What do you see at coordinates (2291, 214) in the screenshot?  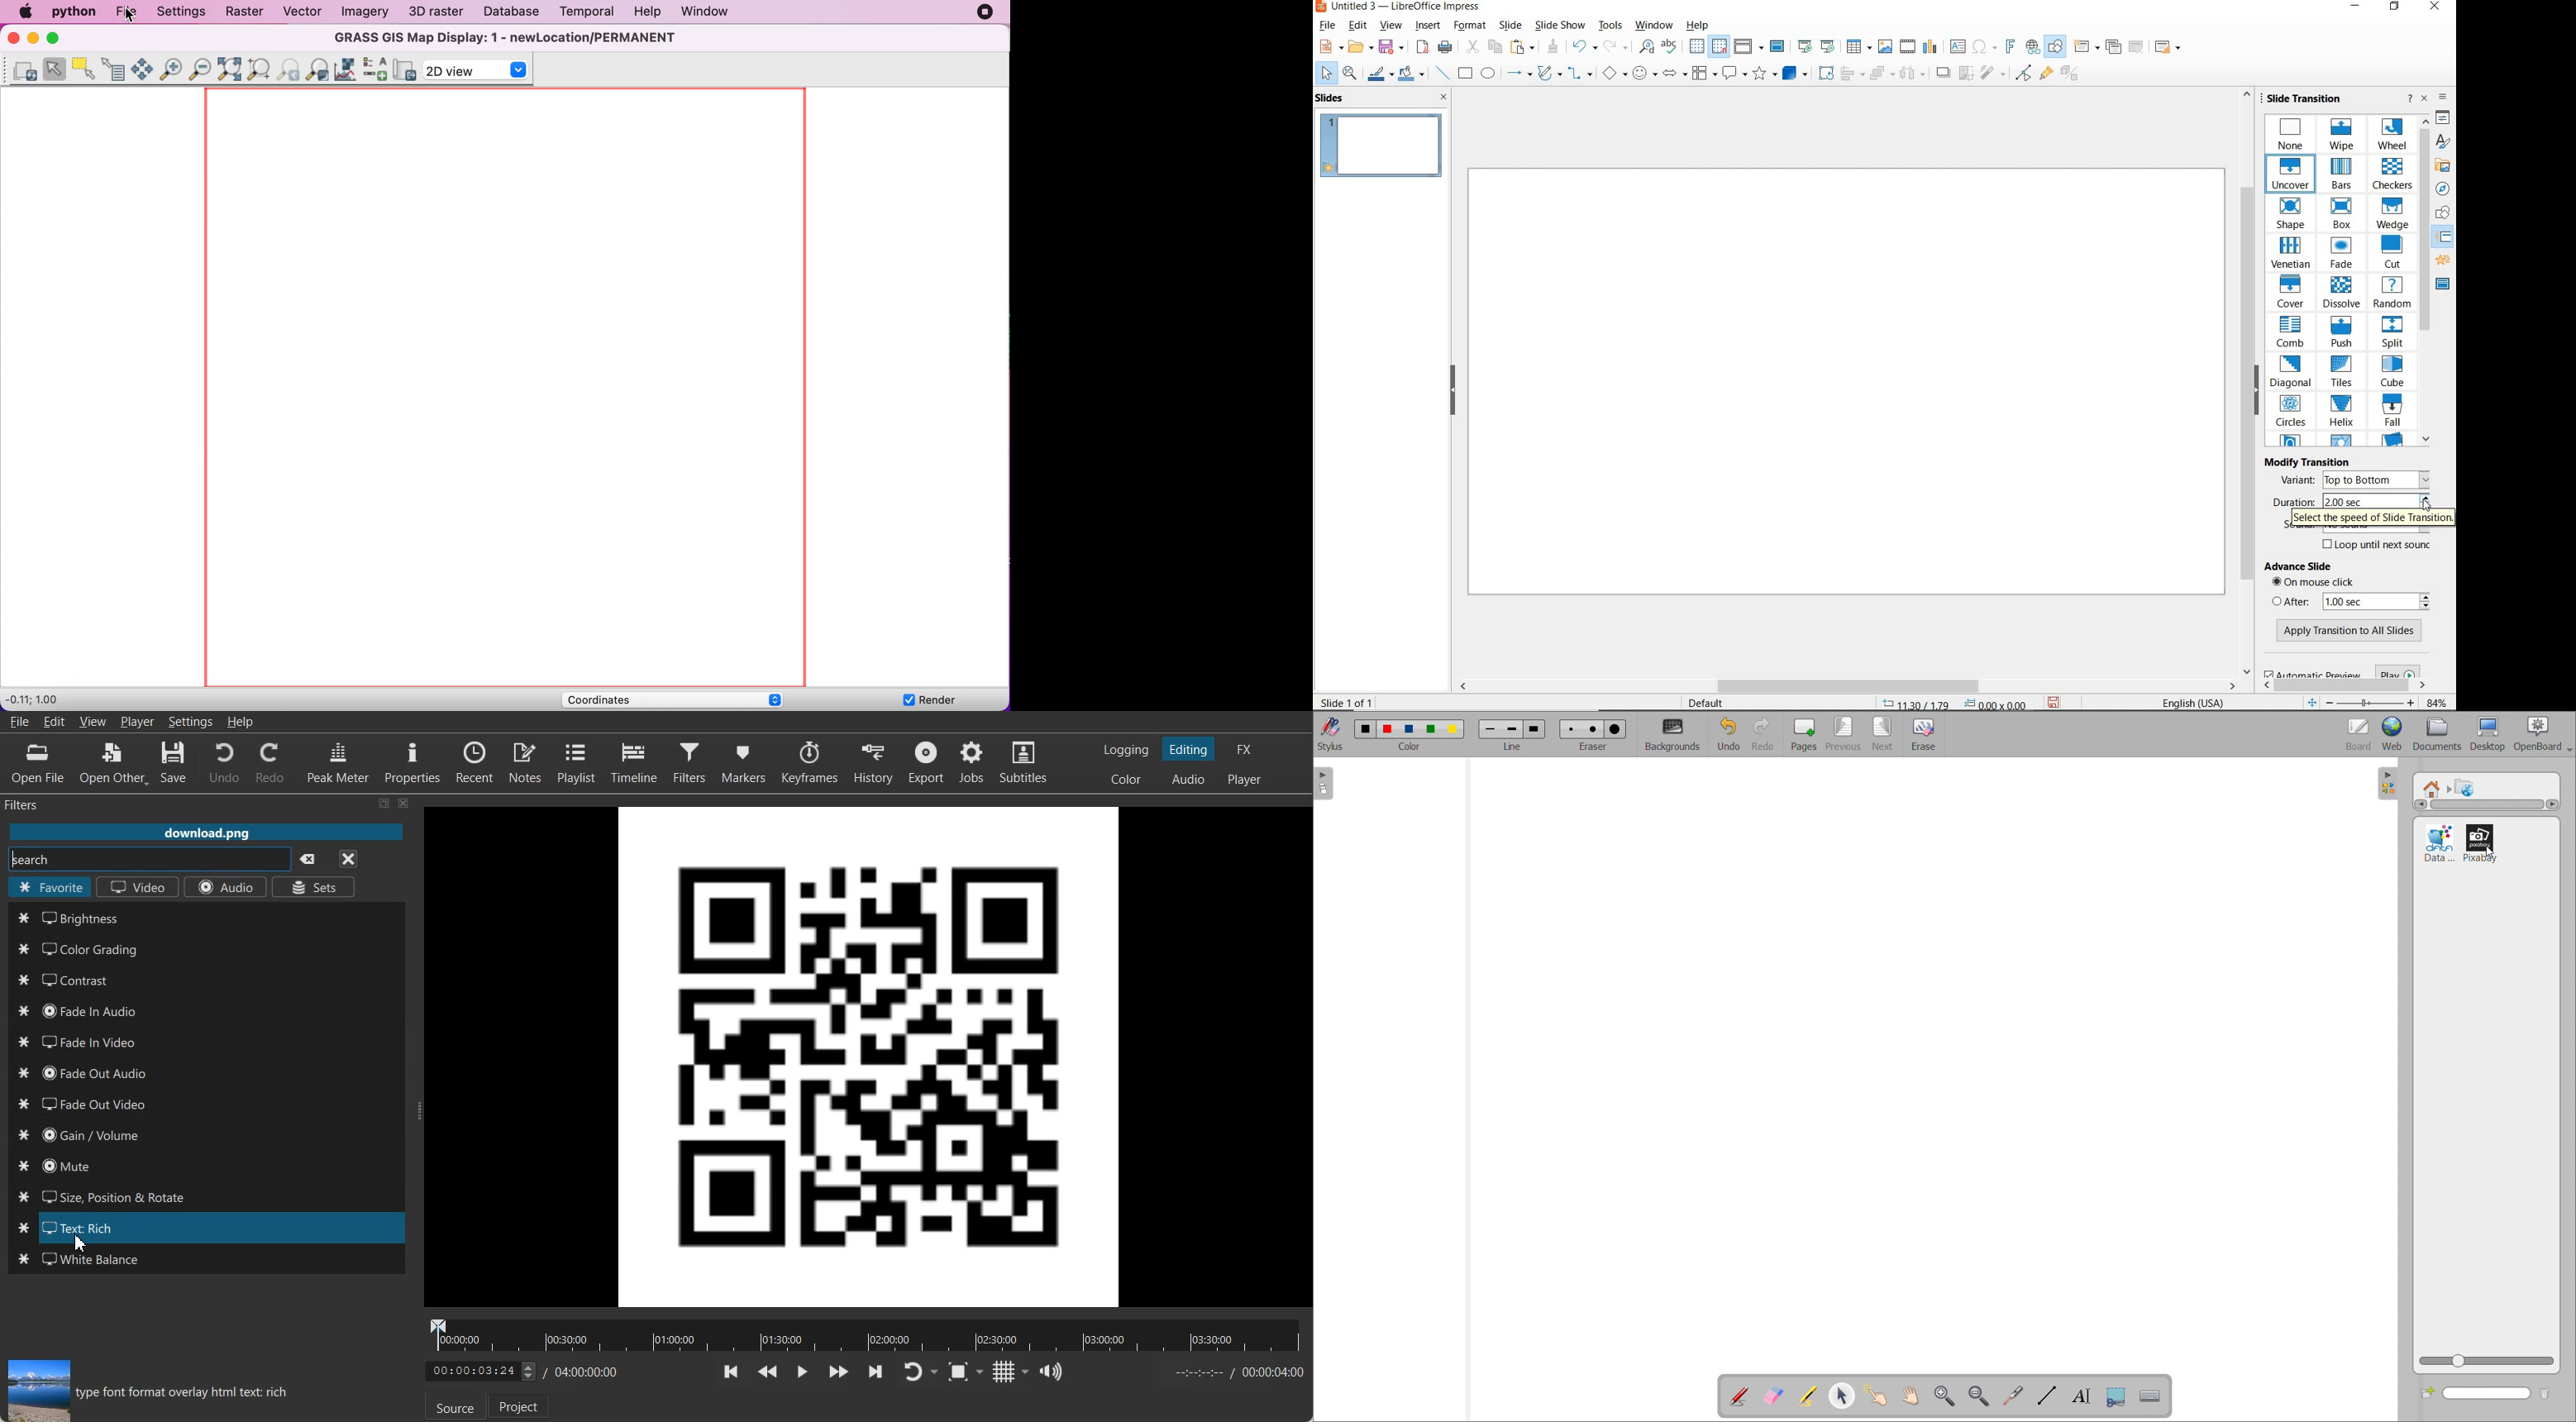 I see `SHAPE` at bounding box center [2291, 214].